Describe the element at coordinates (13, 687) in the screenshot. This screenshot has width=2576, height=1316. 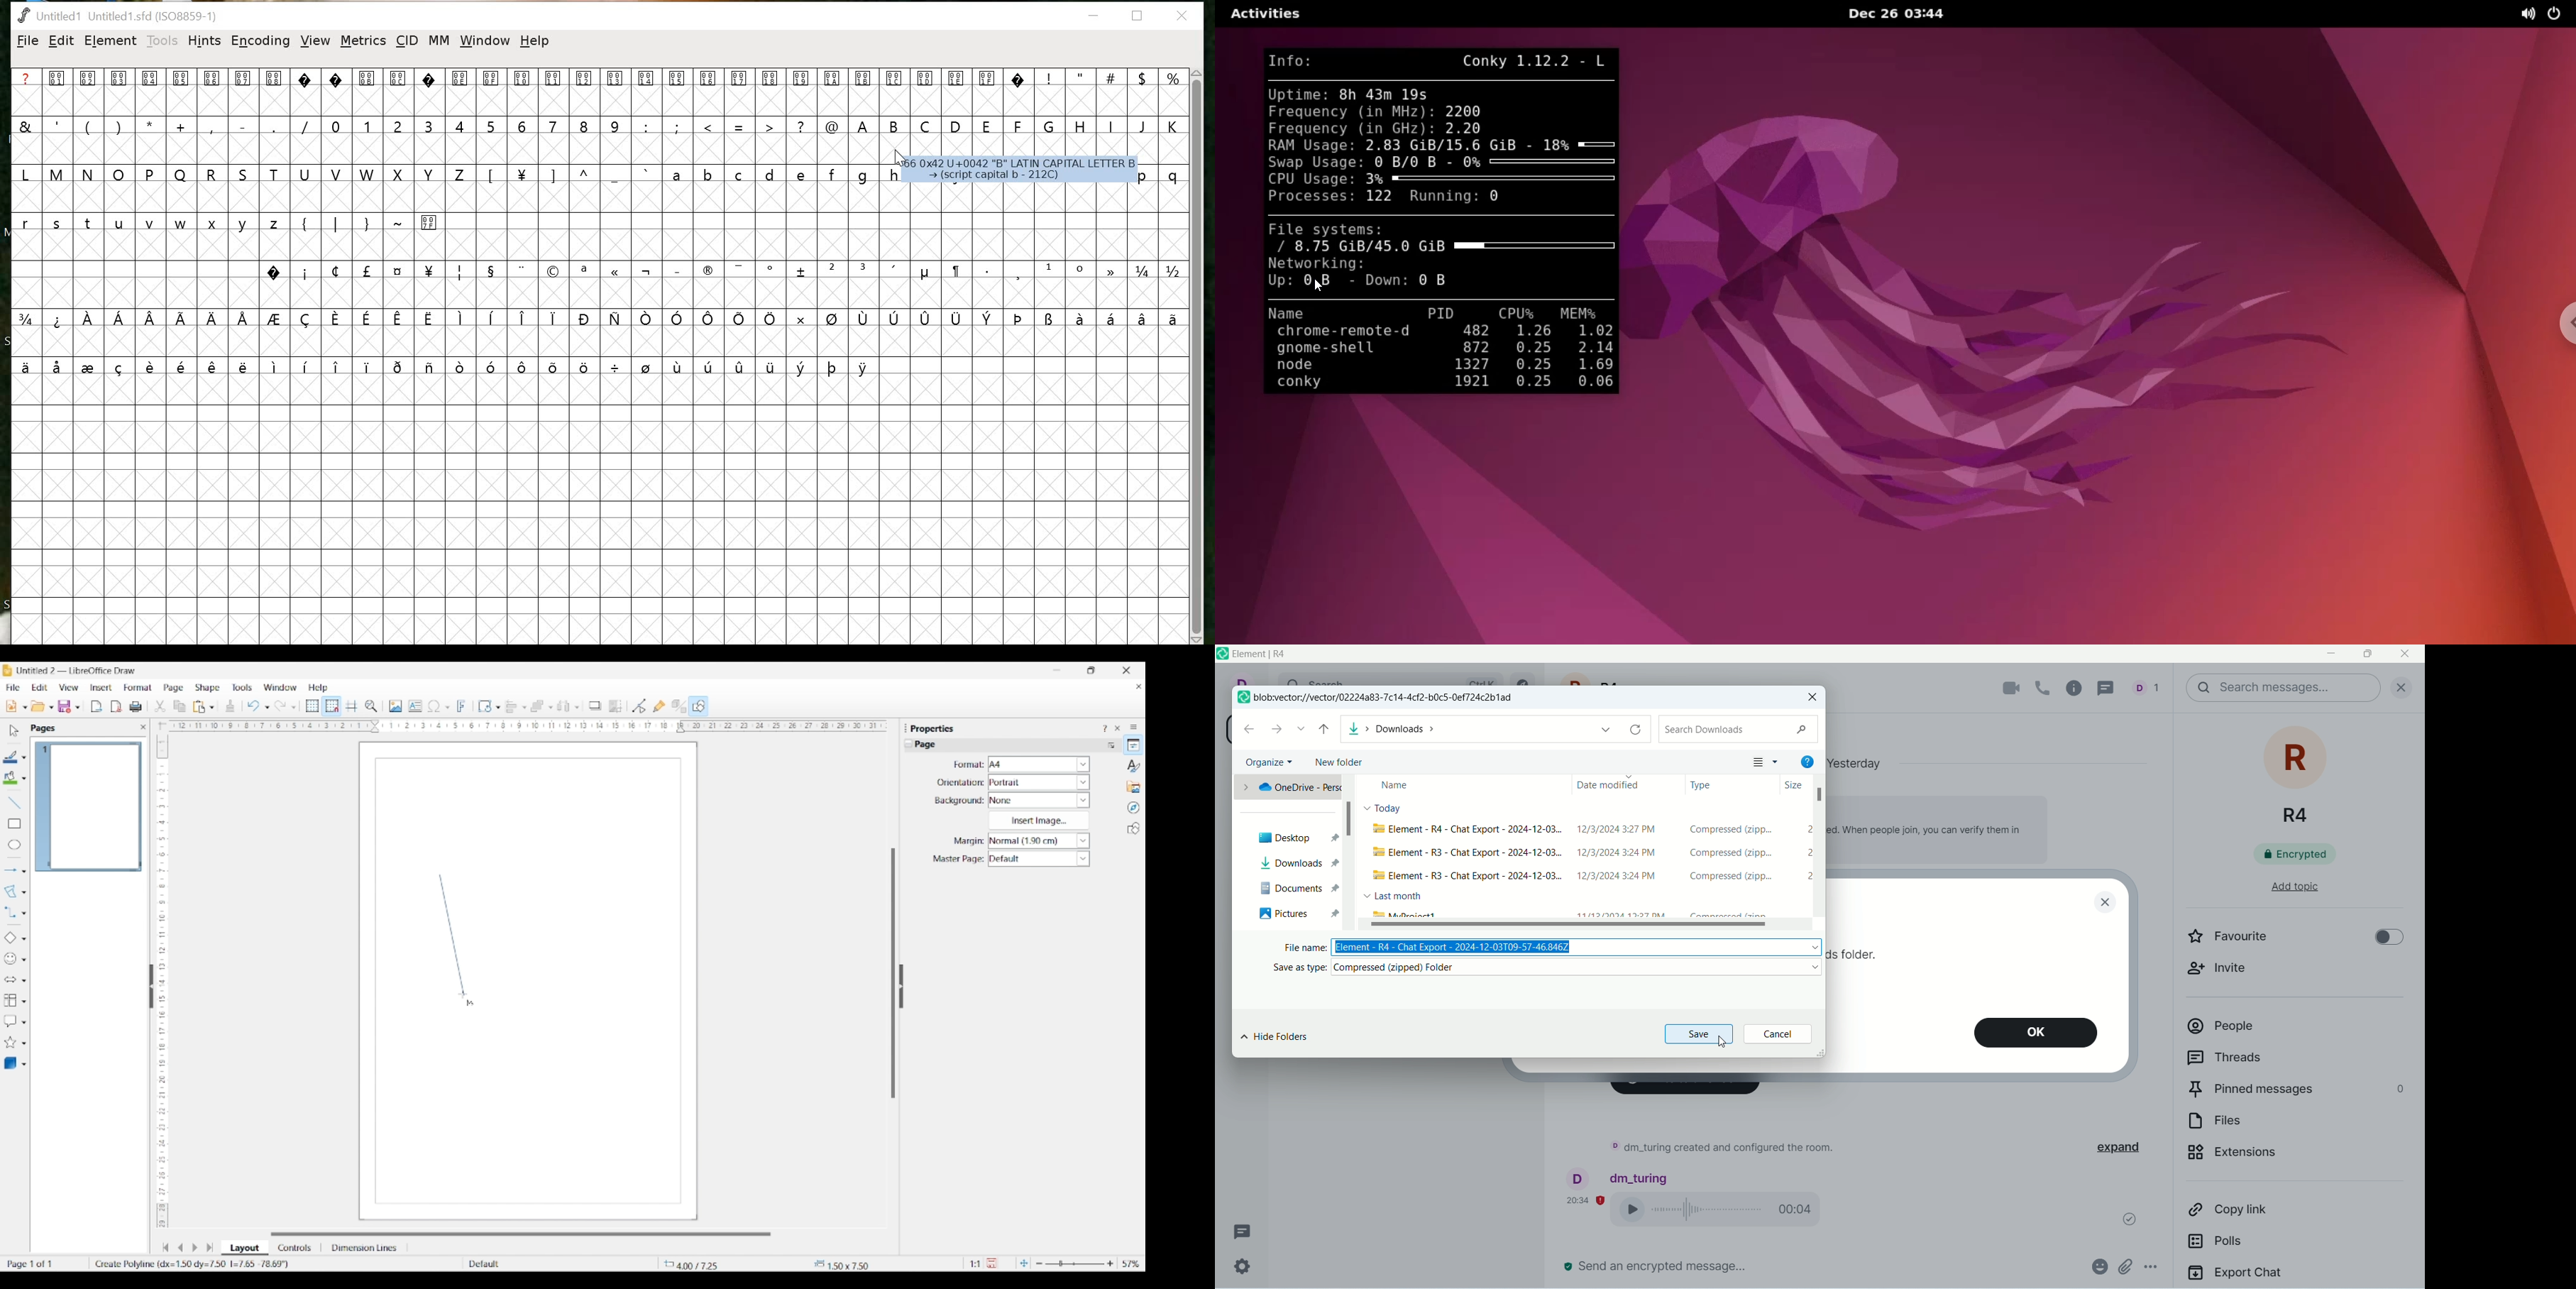
I see `File` at that location.